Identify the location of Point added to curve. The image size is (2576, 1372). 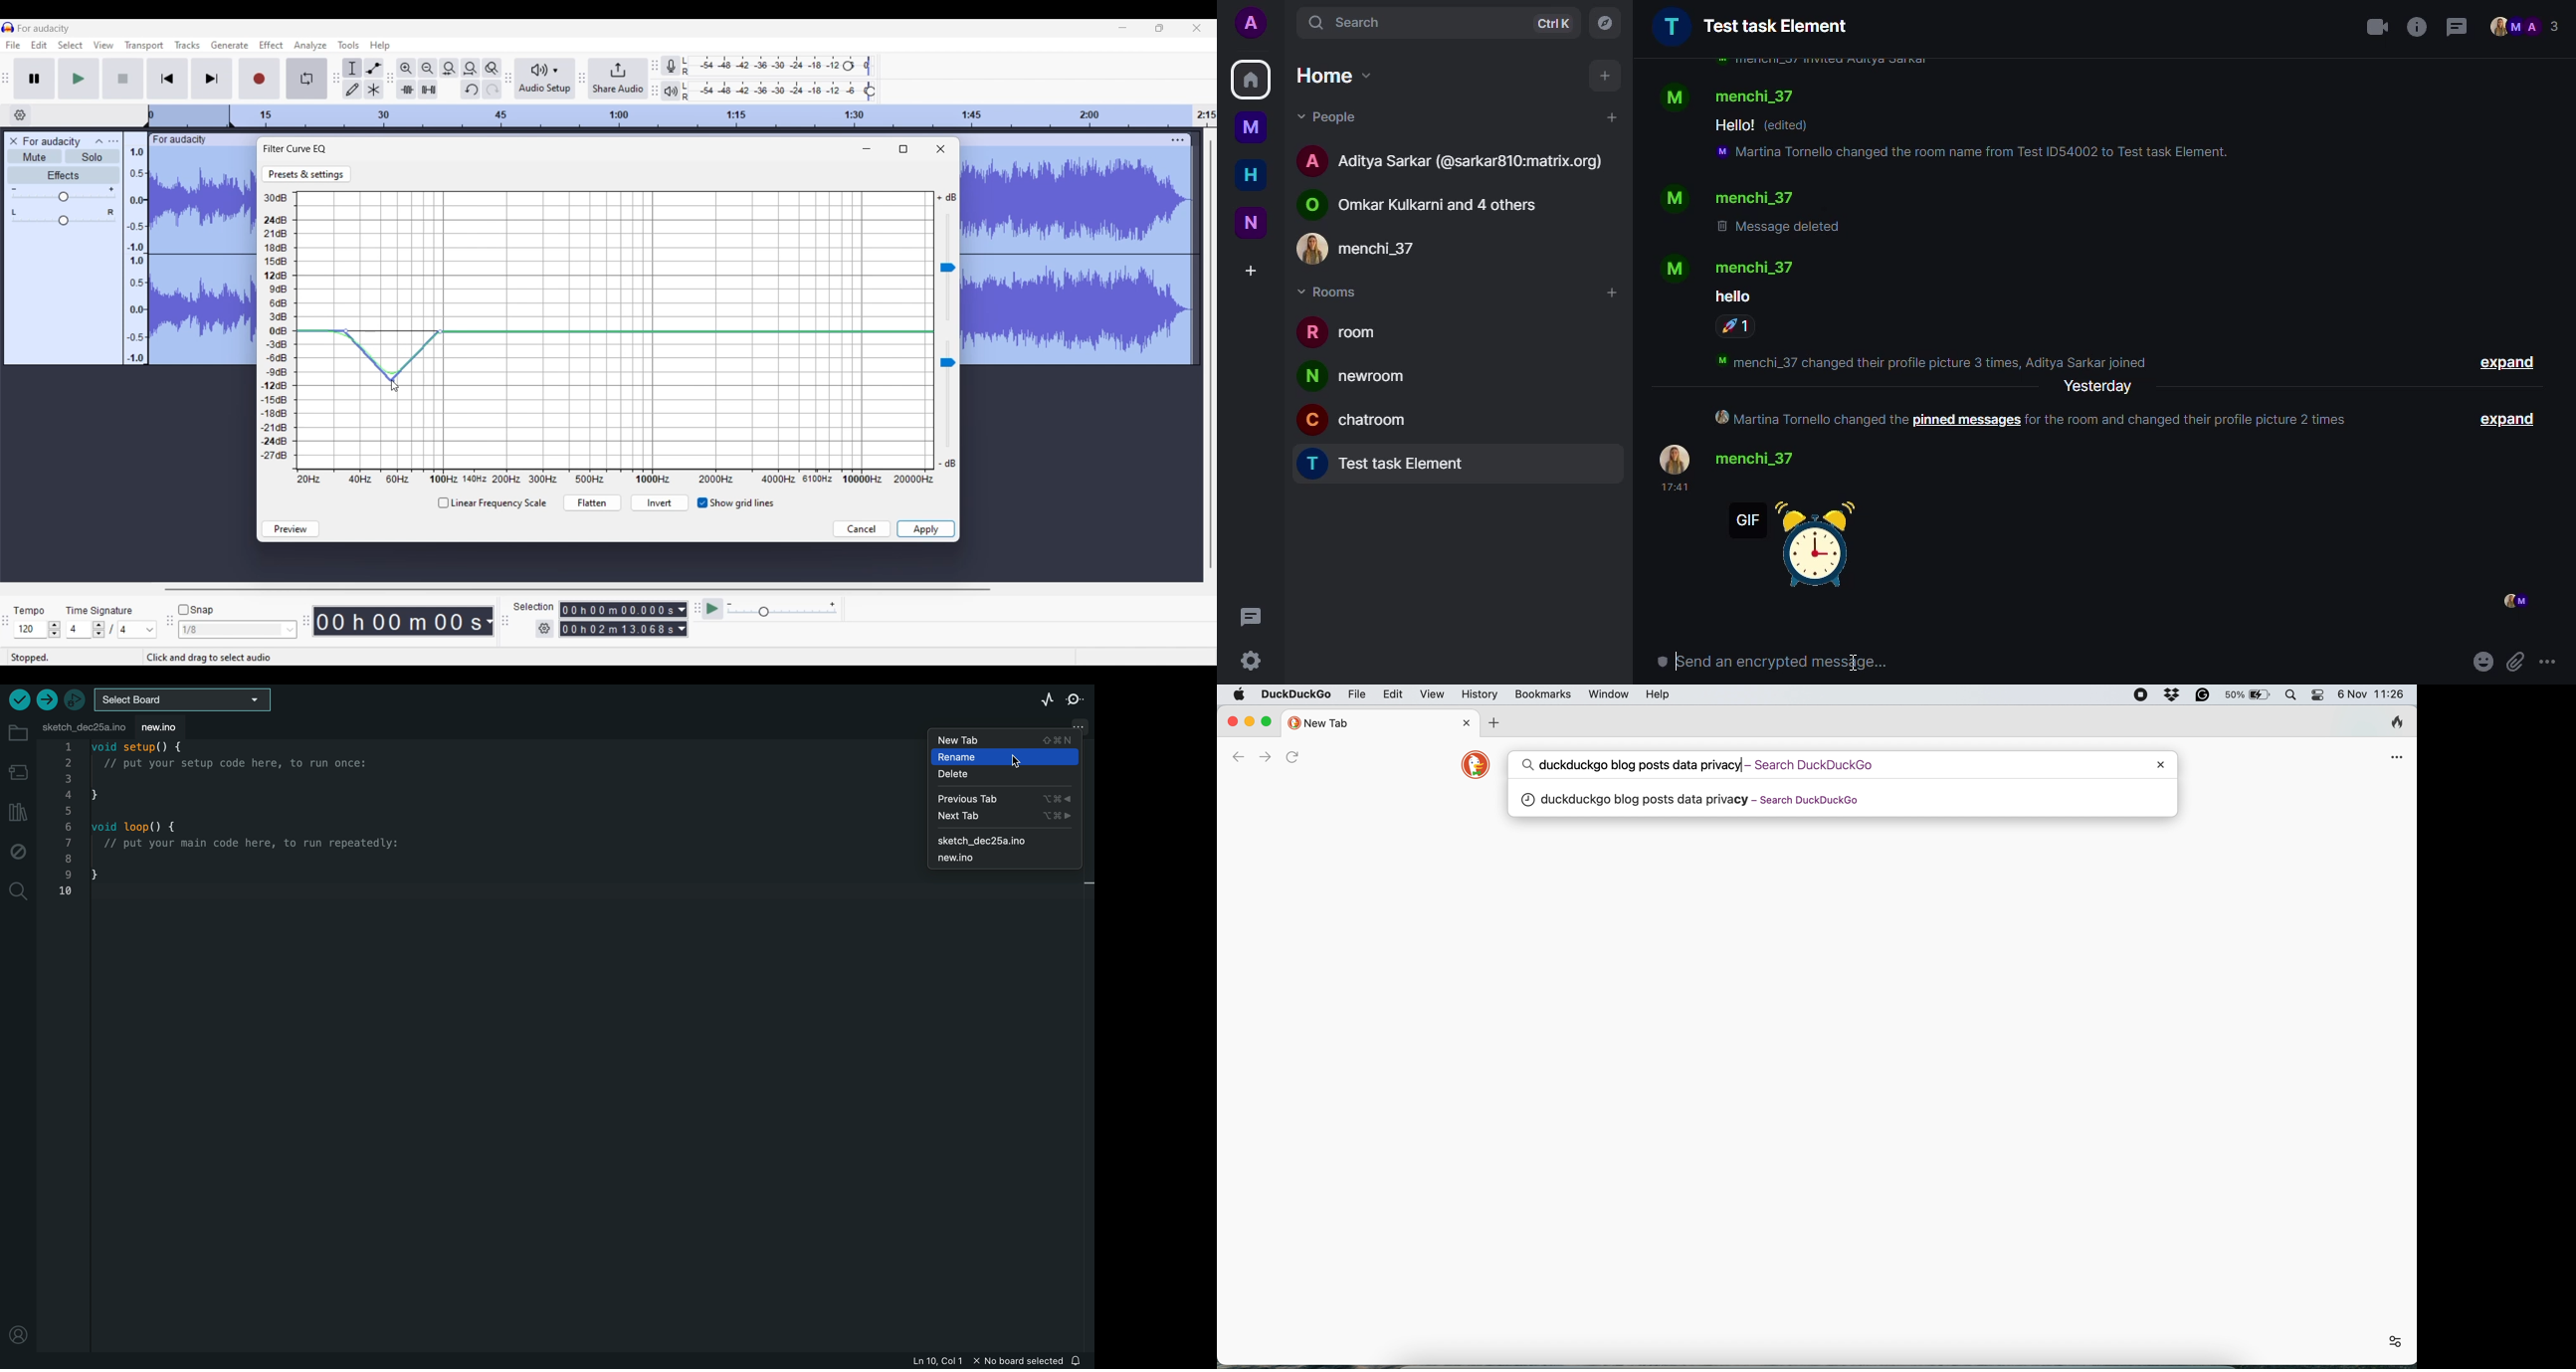
(346, 331).